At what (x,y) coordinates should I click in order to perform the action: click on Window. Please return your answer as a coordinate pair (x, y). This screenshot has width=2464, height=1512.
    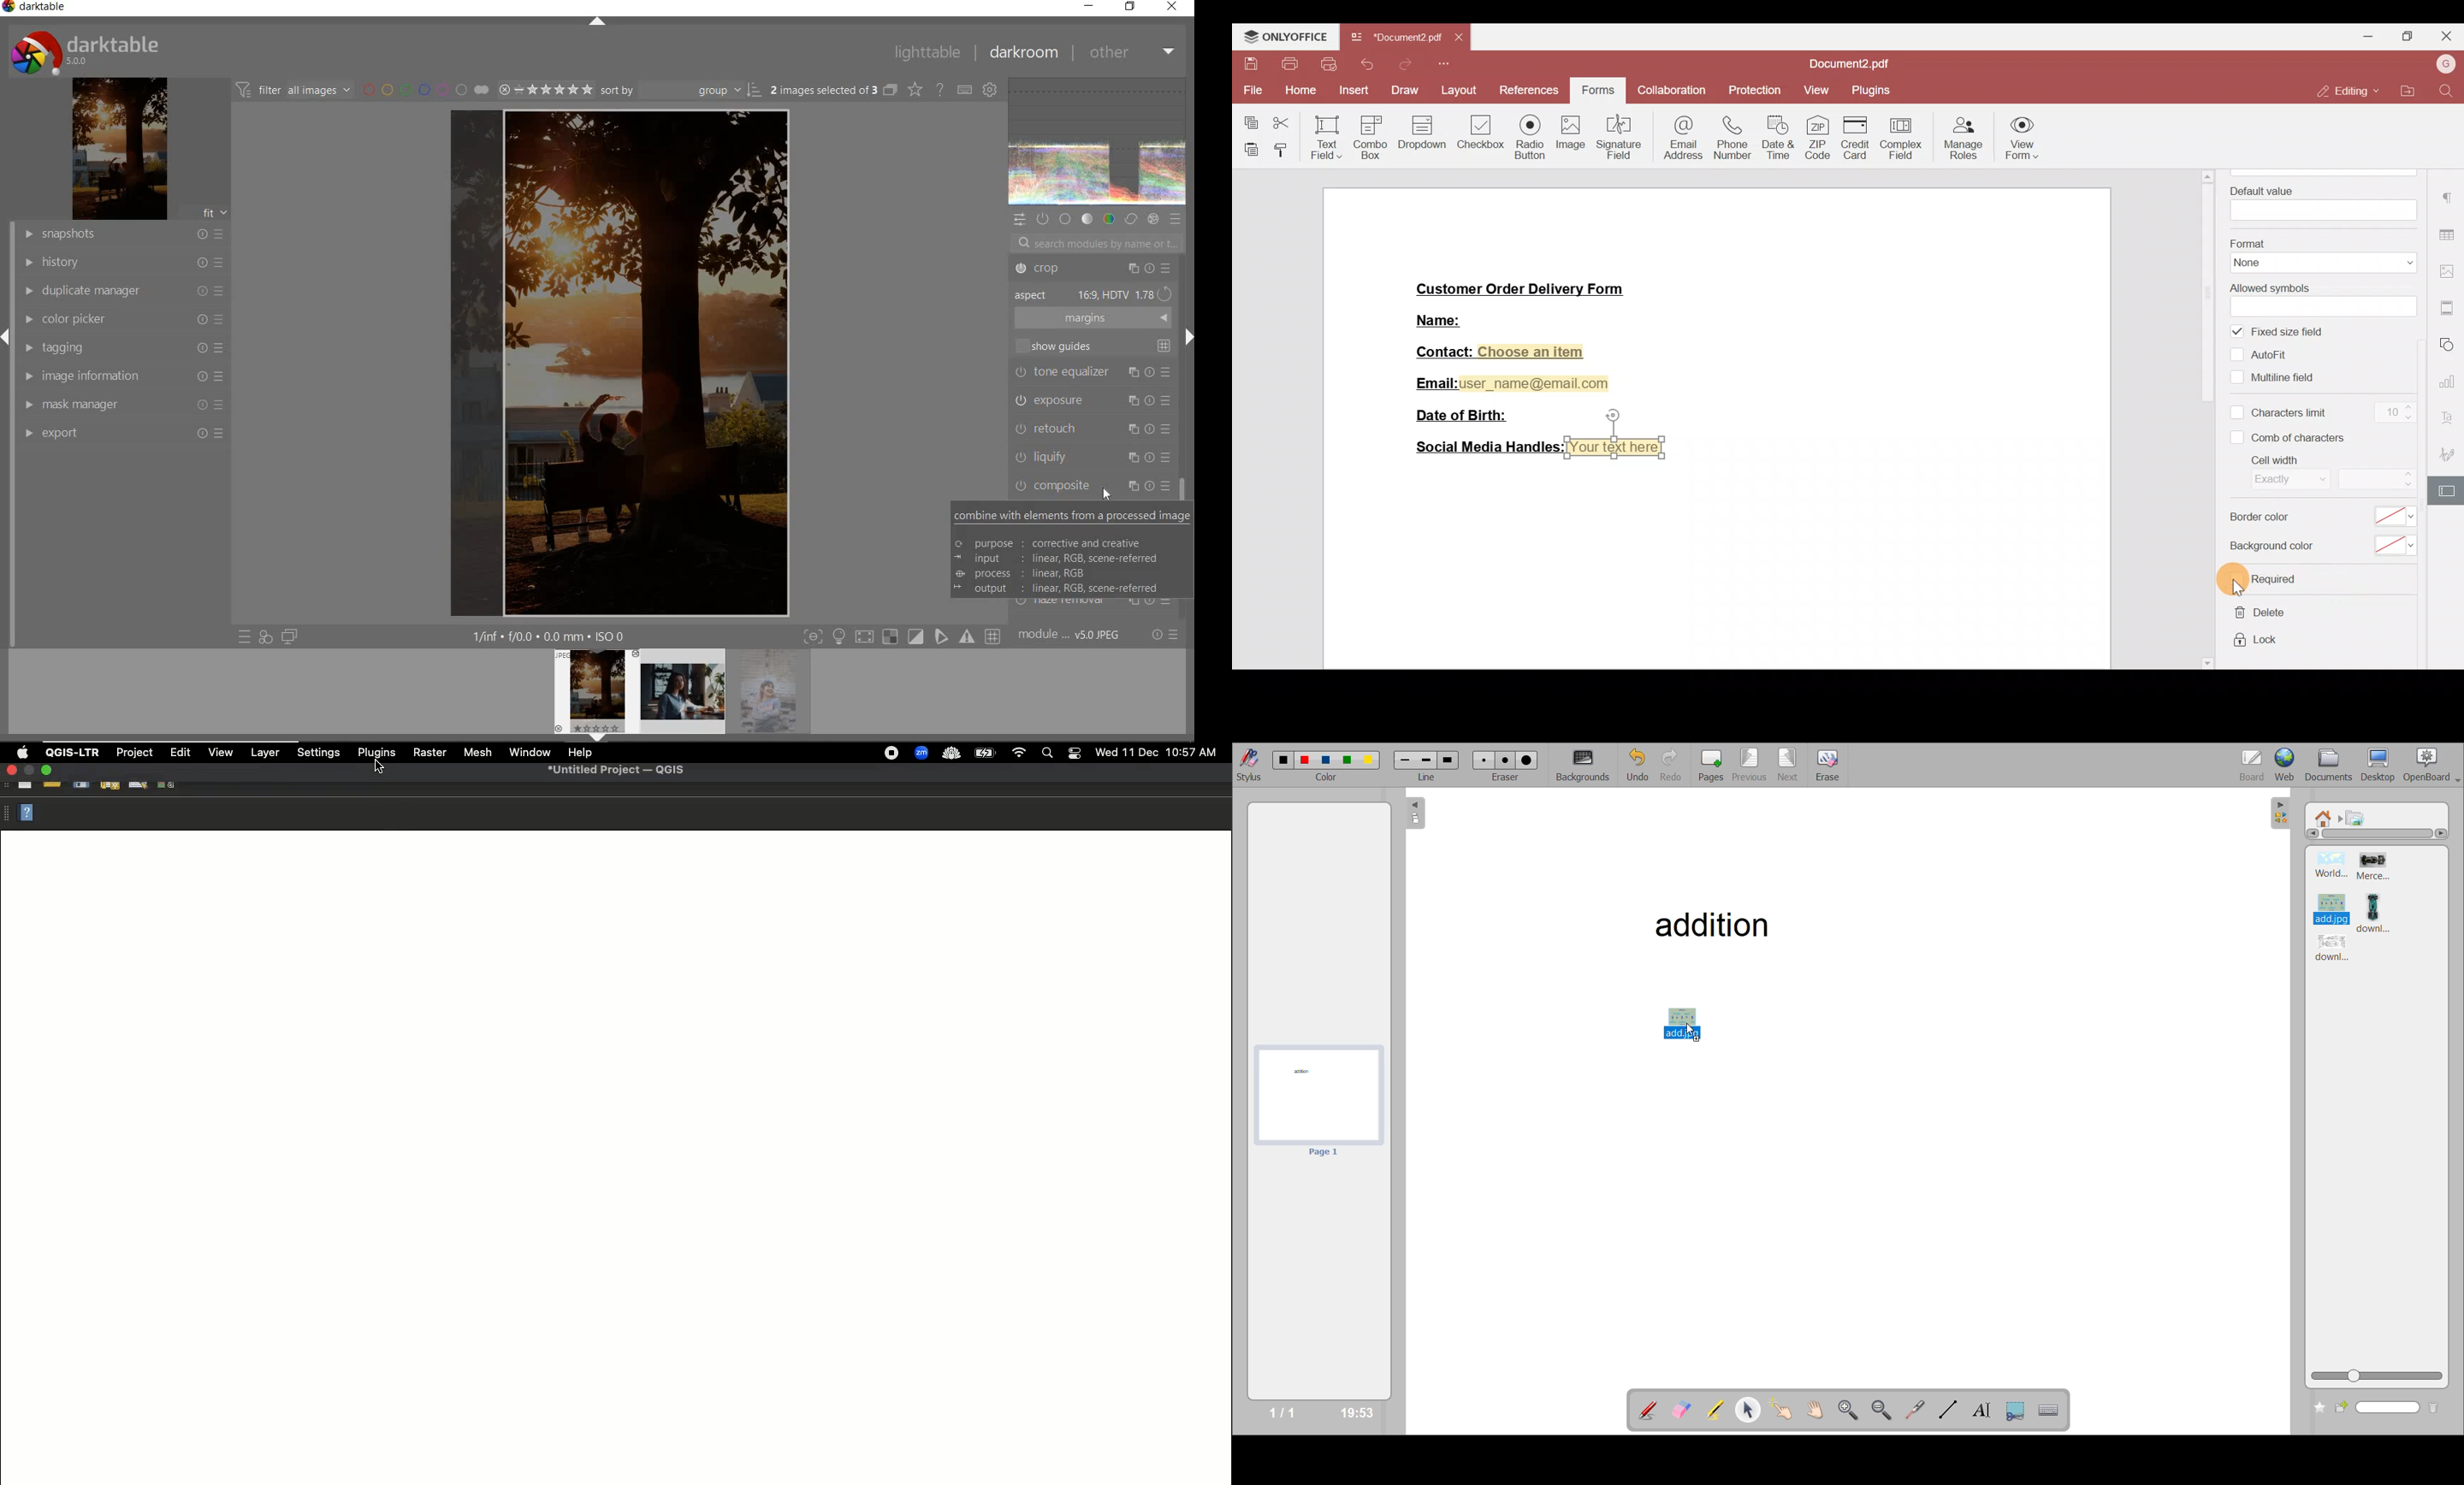
    Looking at the image, I should click on (529, 752).